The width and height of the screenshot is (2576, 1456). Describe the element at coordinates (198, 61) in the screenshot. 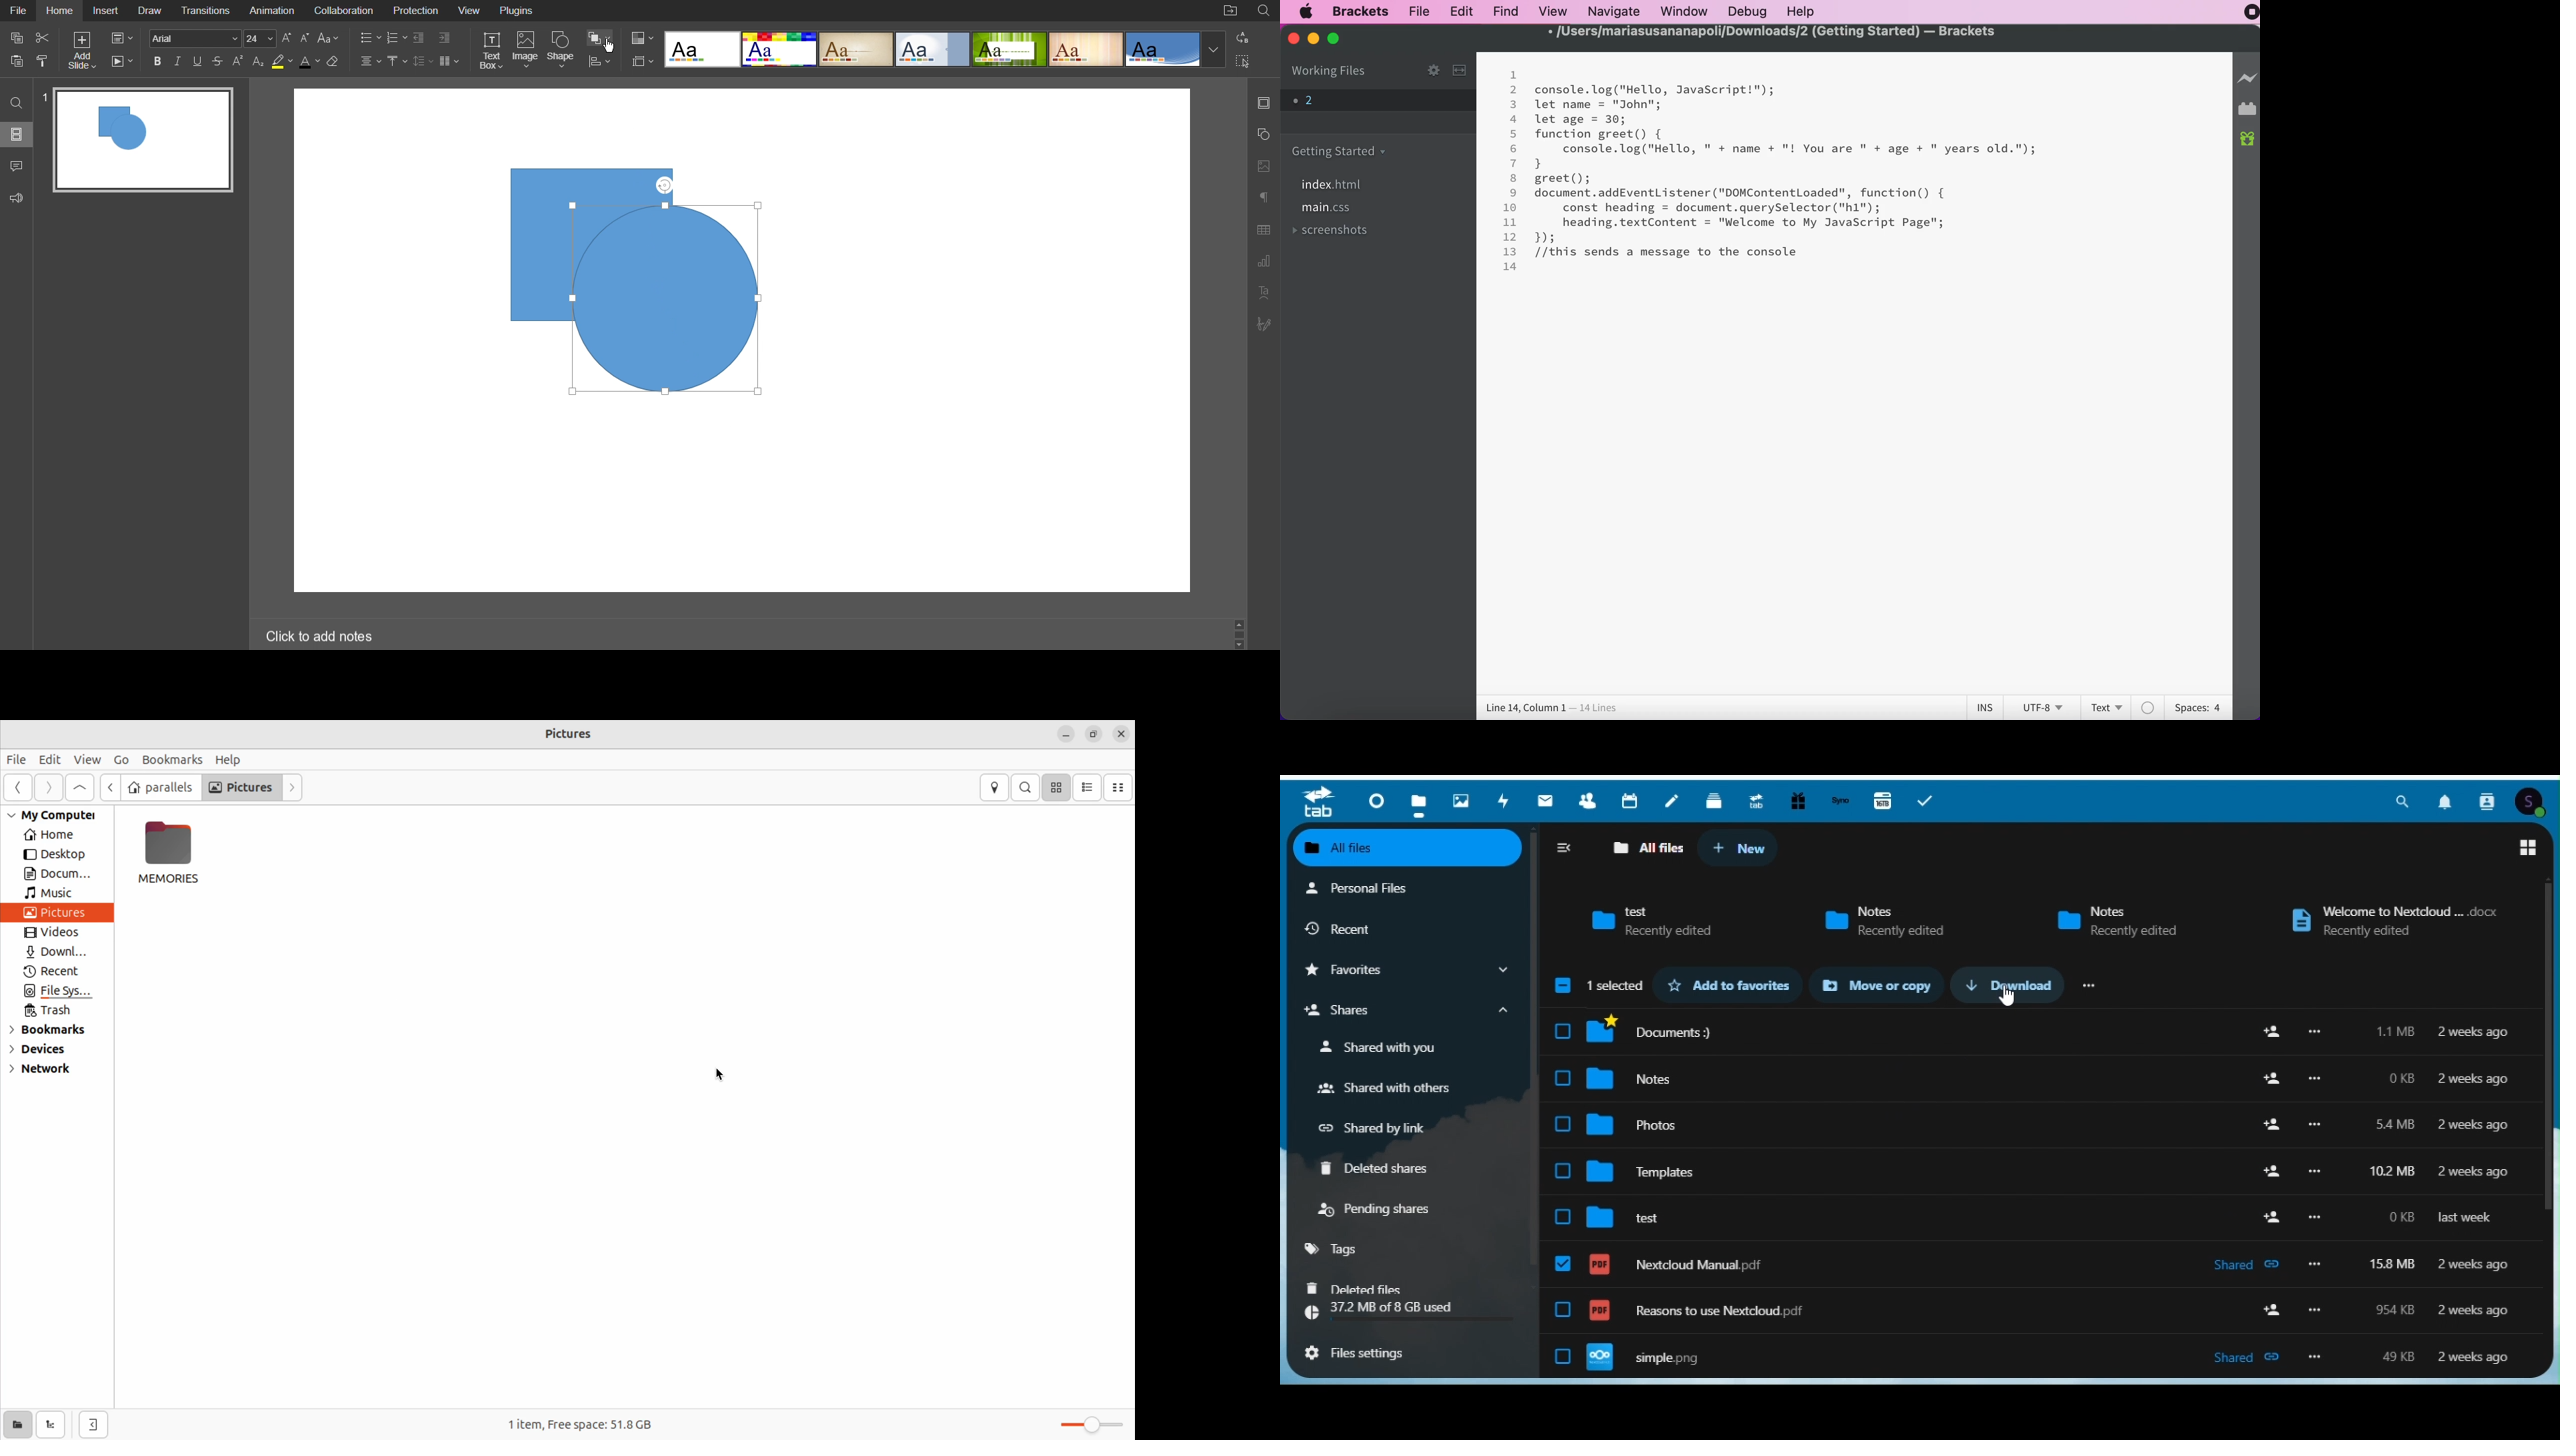

I see `Underline` at that location.